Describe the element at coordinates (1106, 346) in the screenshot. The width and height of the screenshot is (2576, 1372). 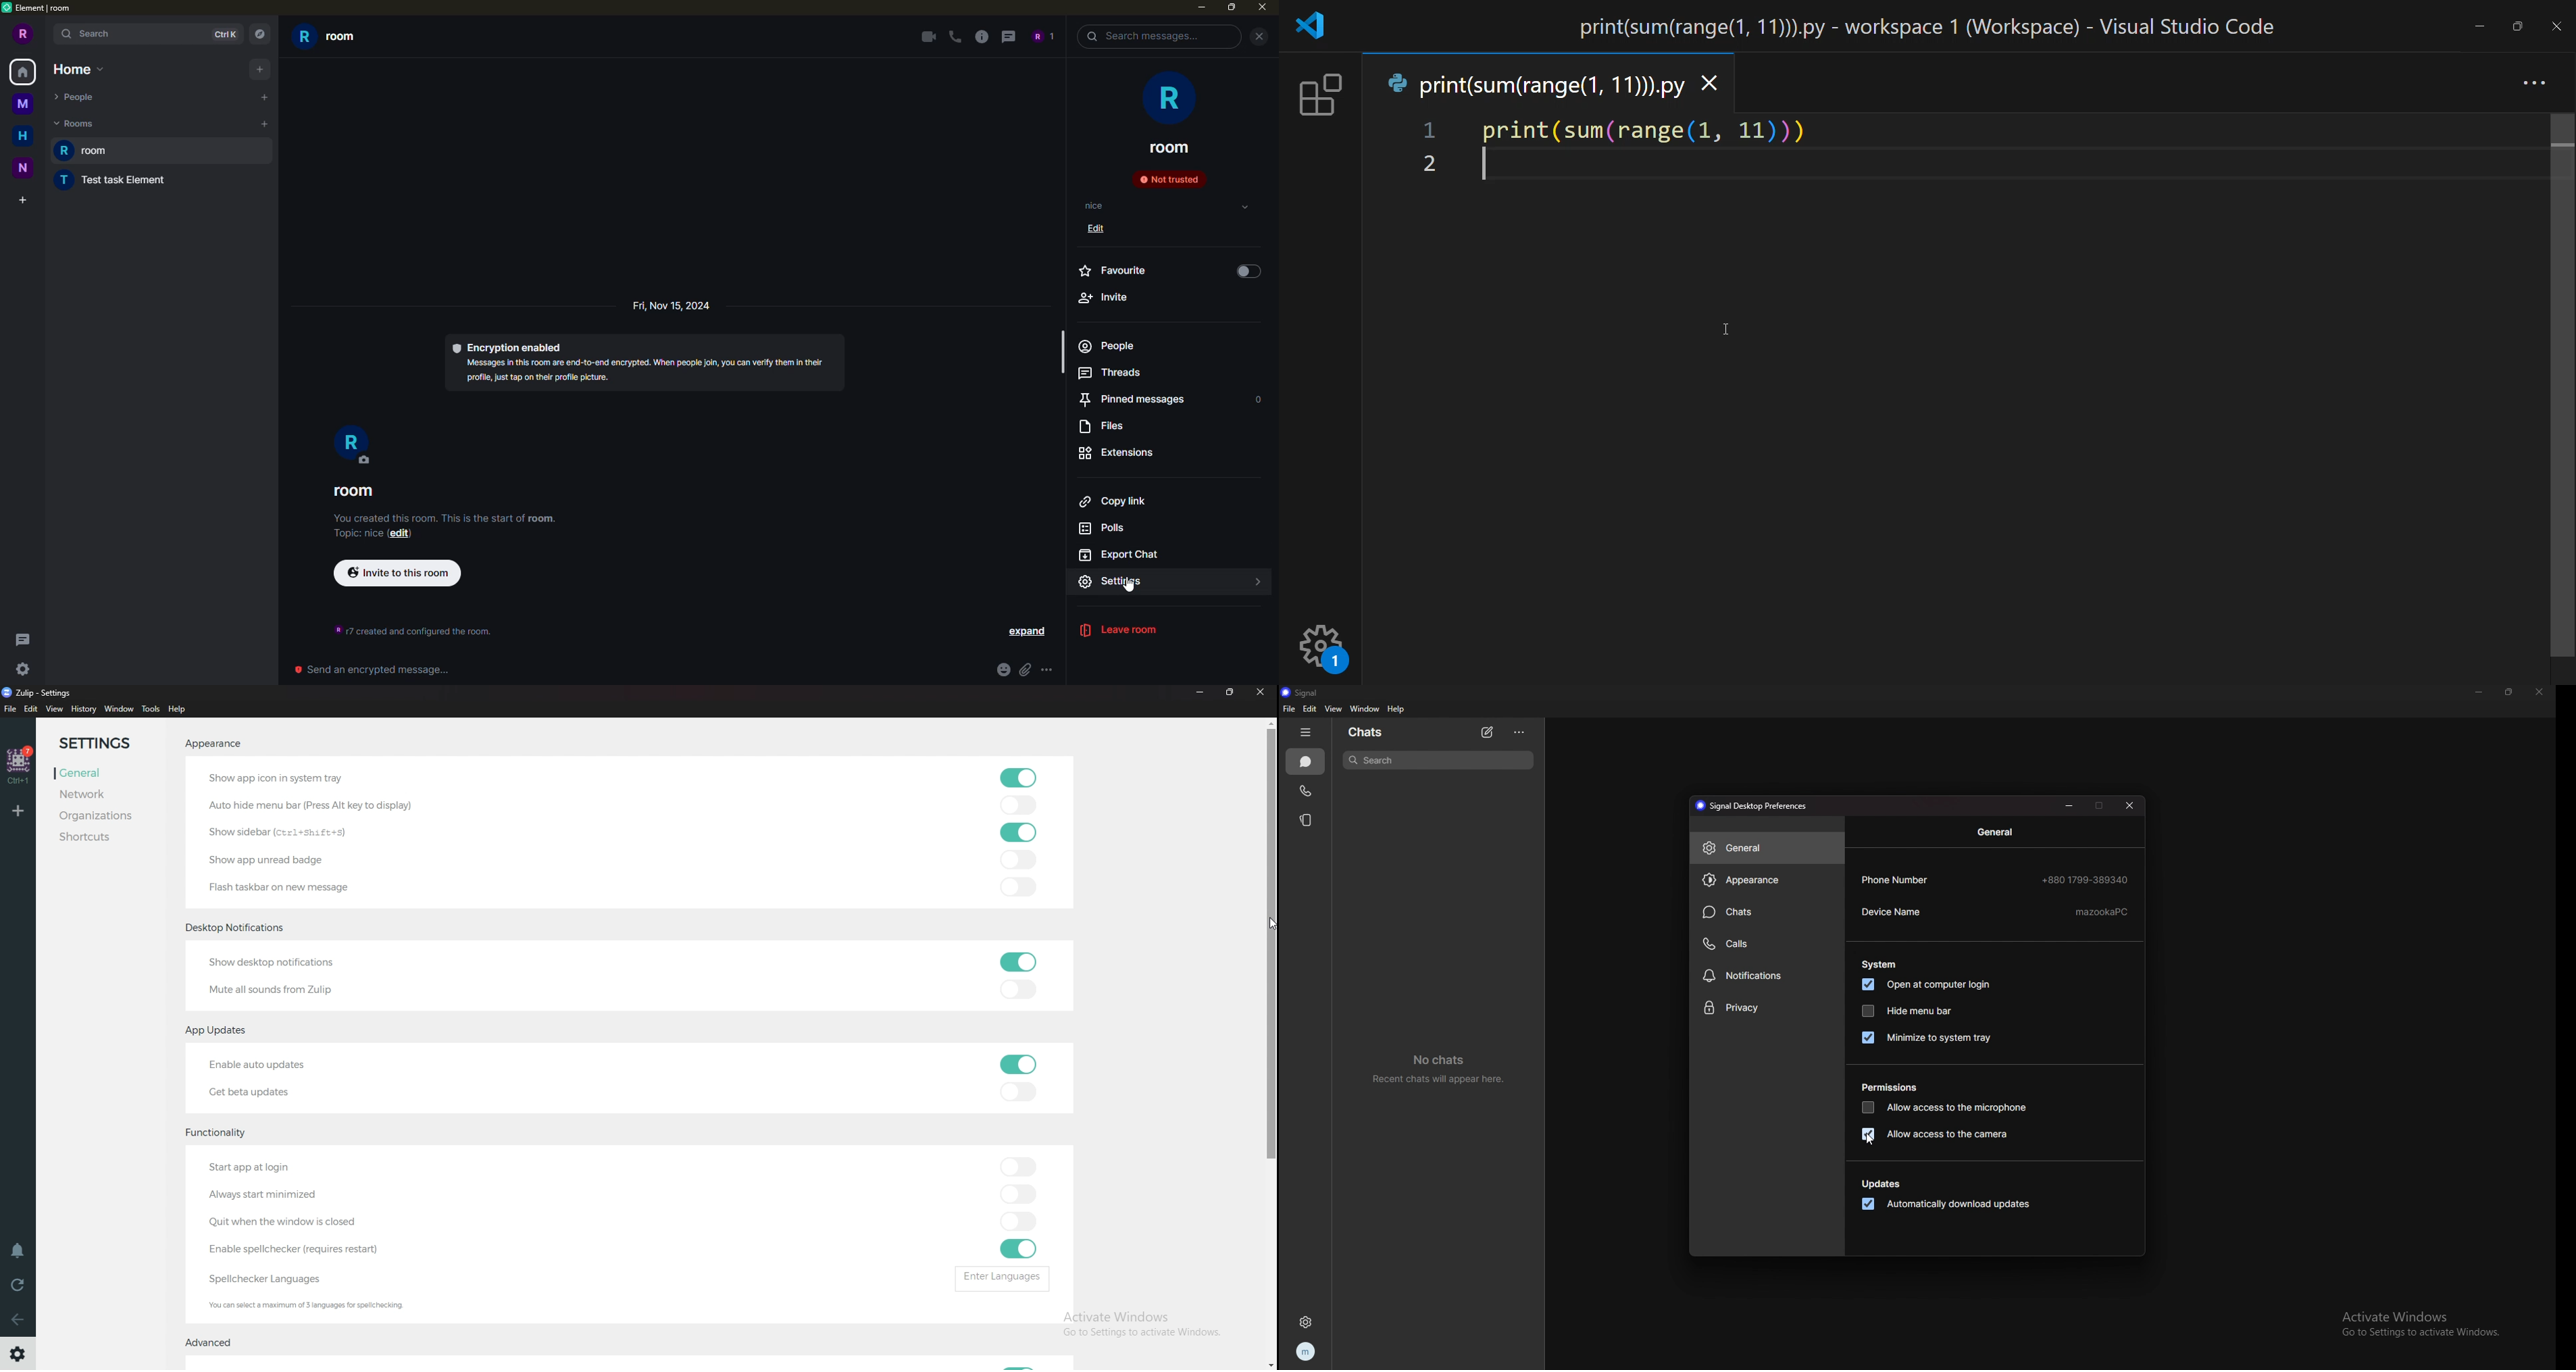
I see `people` at that location.